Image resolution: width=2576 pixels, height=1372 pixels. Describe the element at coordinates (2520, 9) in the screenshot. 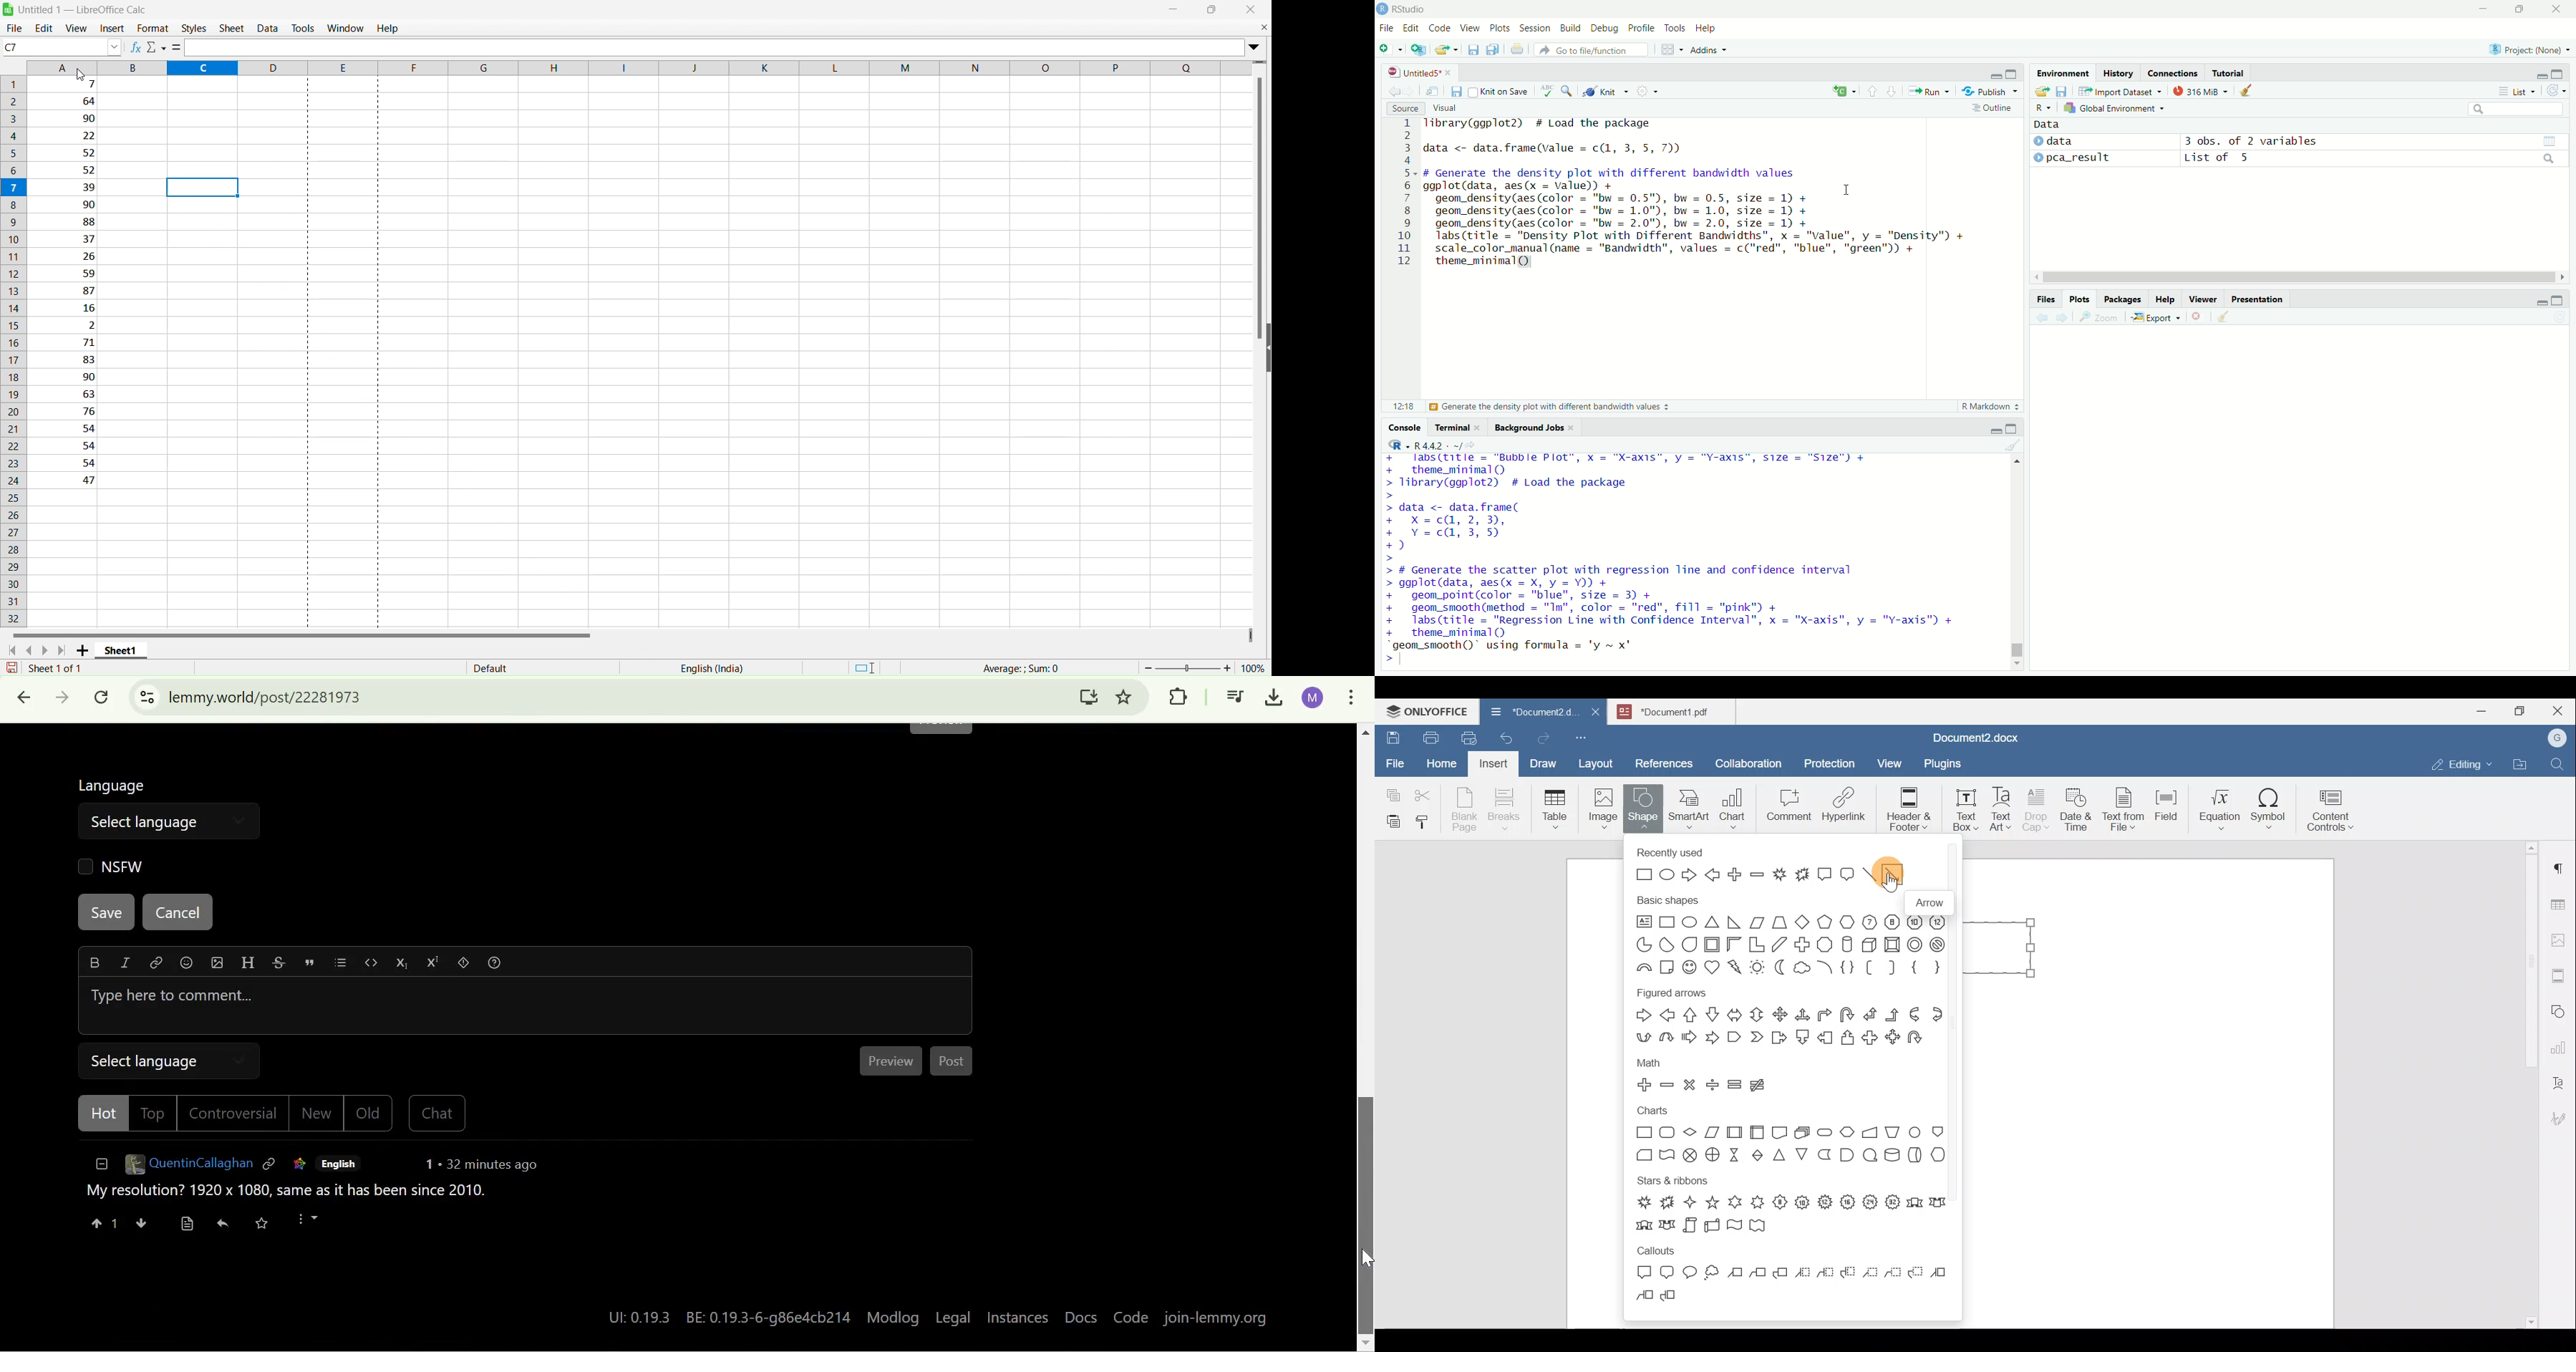

I see `restore` at that location.